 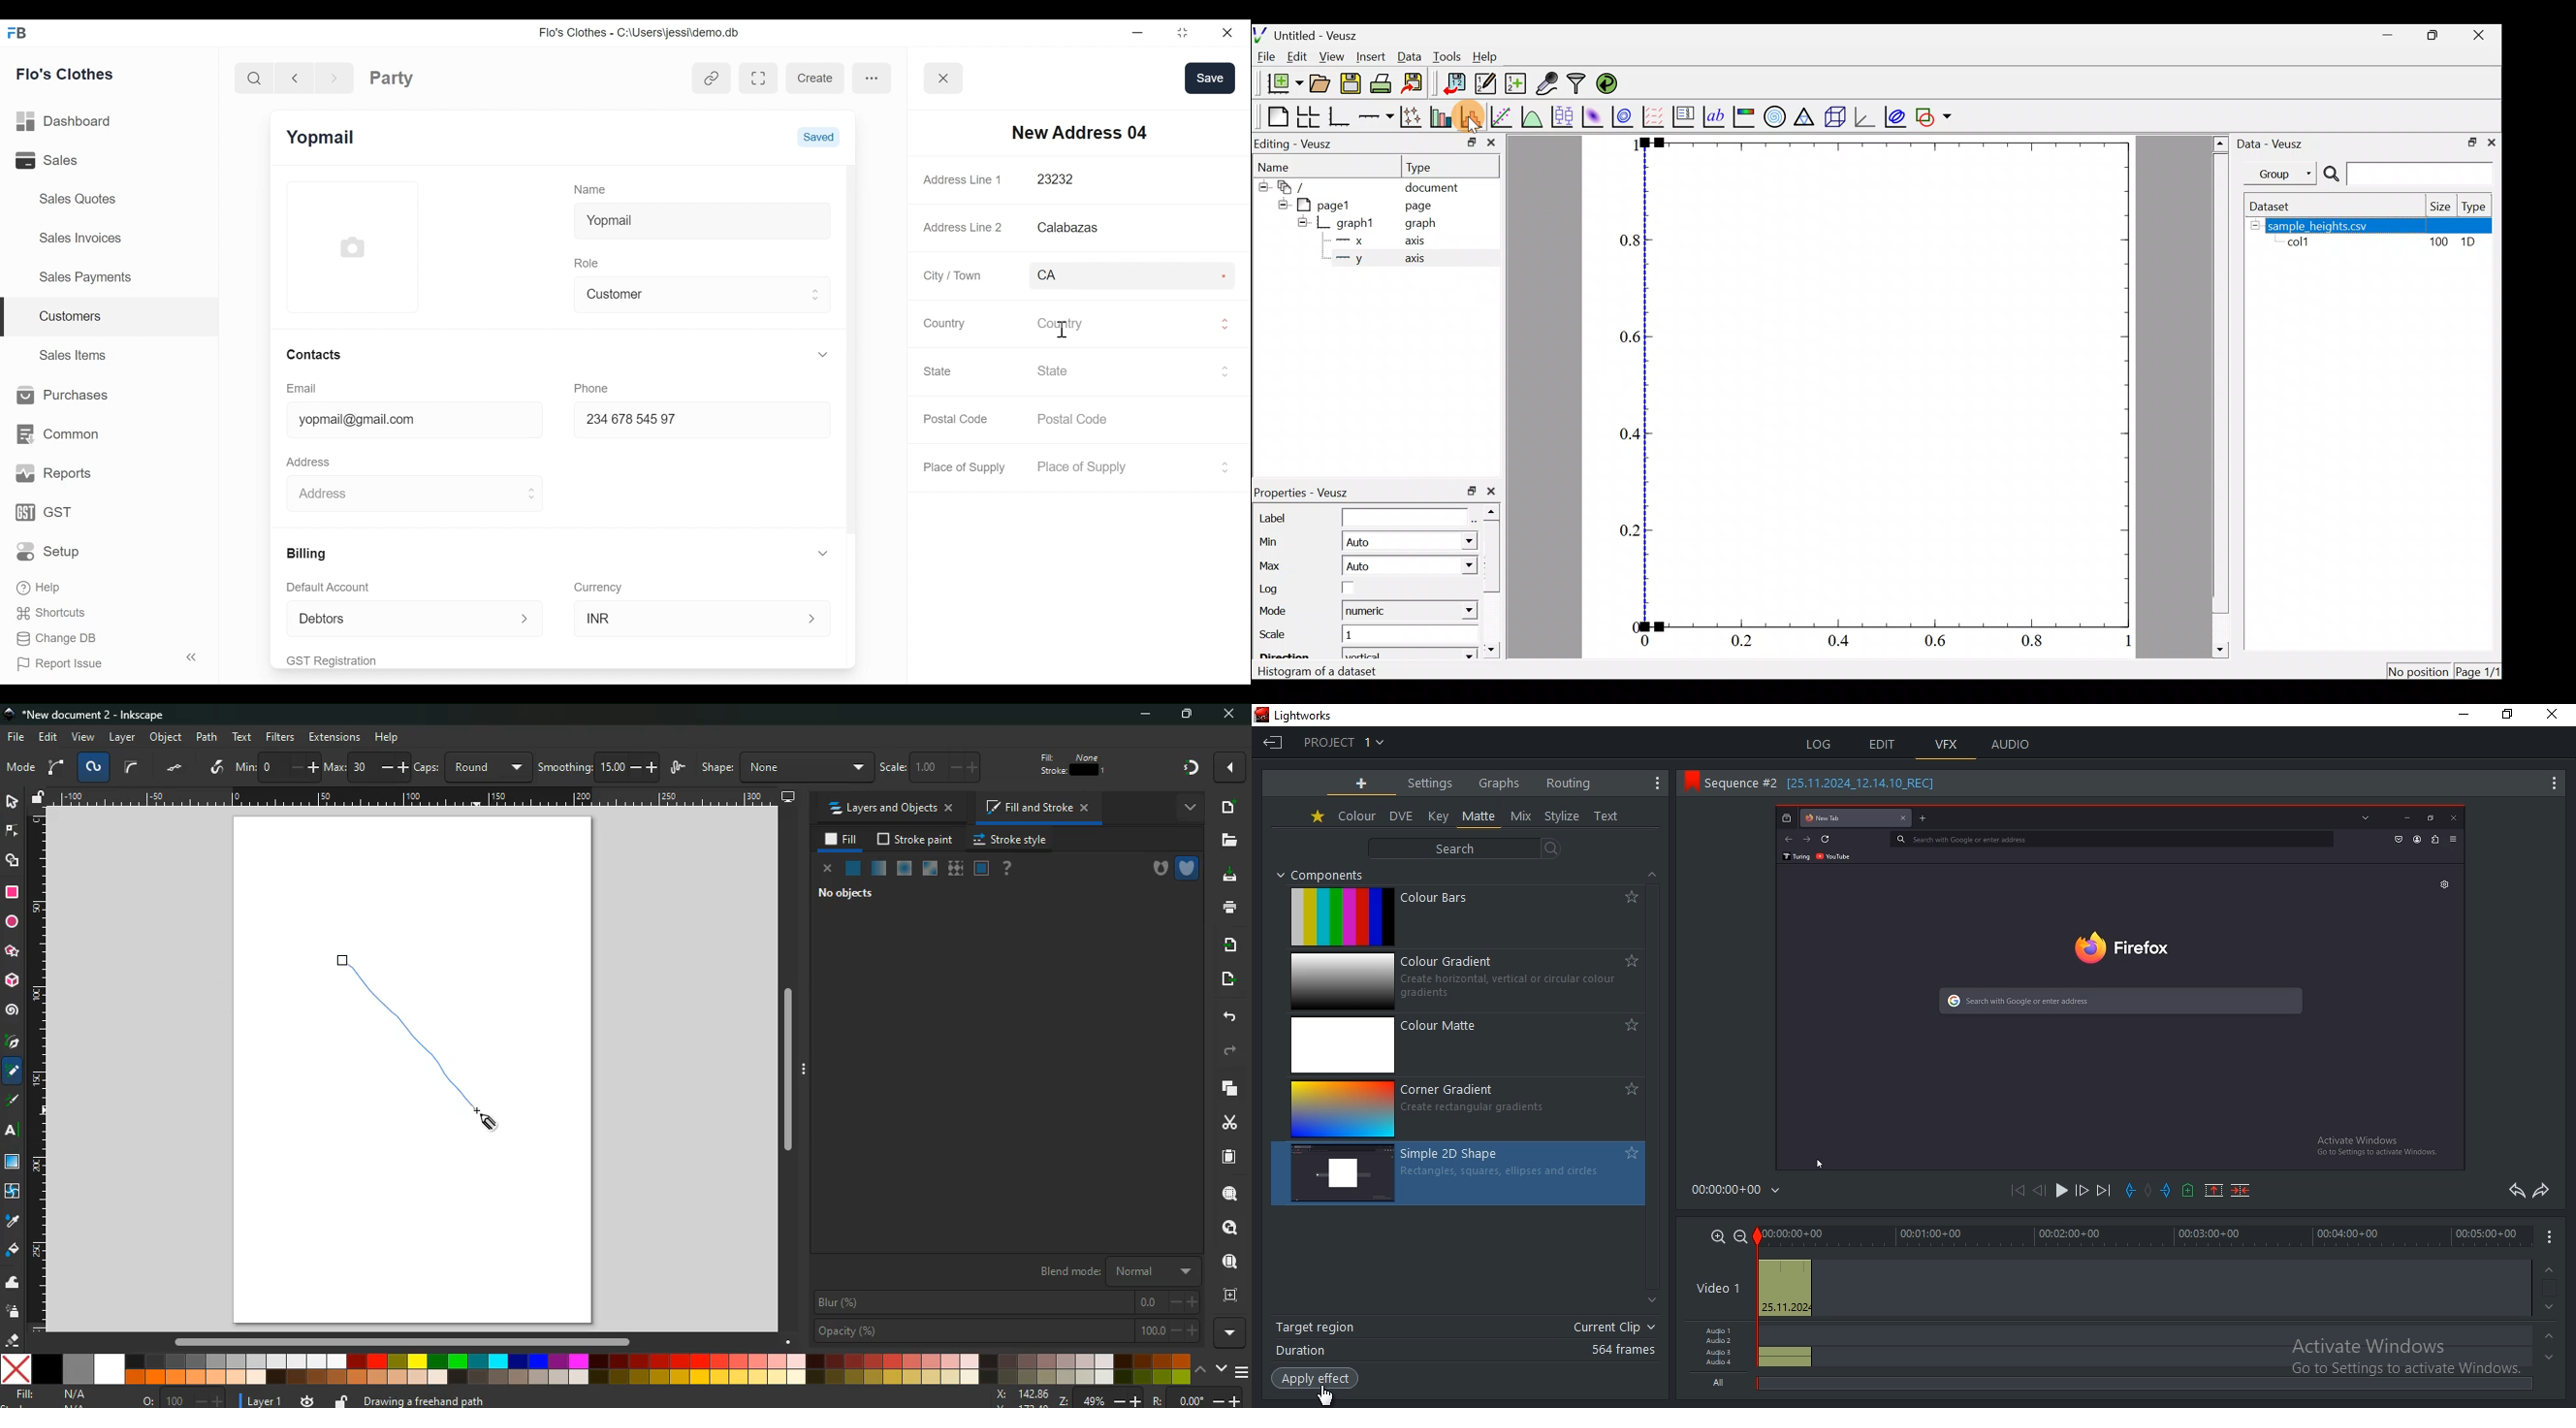 What do you see at coordinates (873, 77) in the screenshot?
I see `more` at bounding box center [873, 77].